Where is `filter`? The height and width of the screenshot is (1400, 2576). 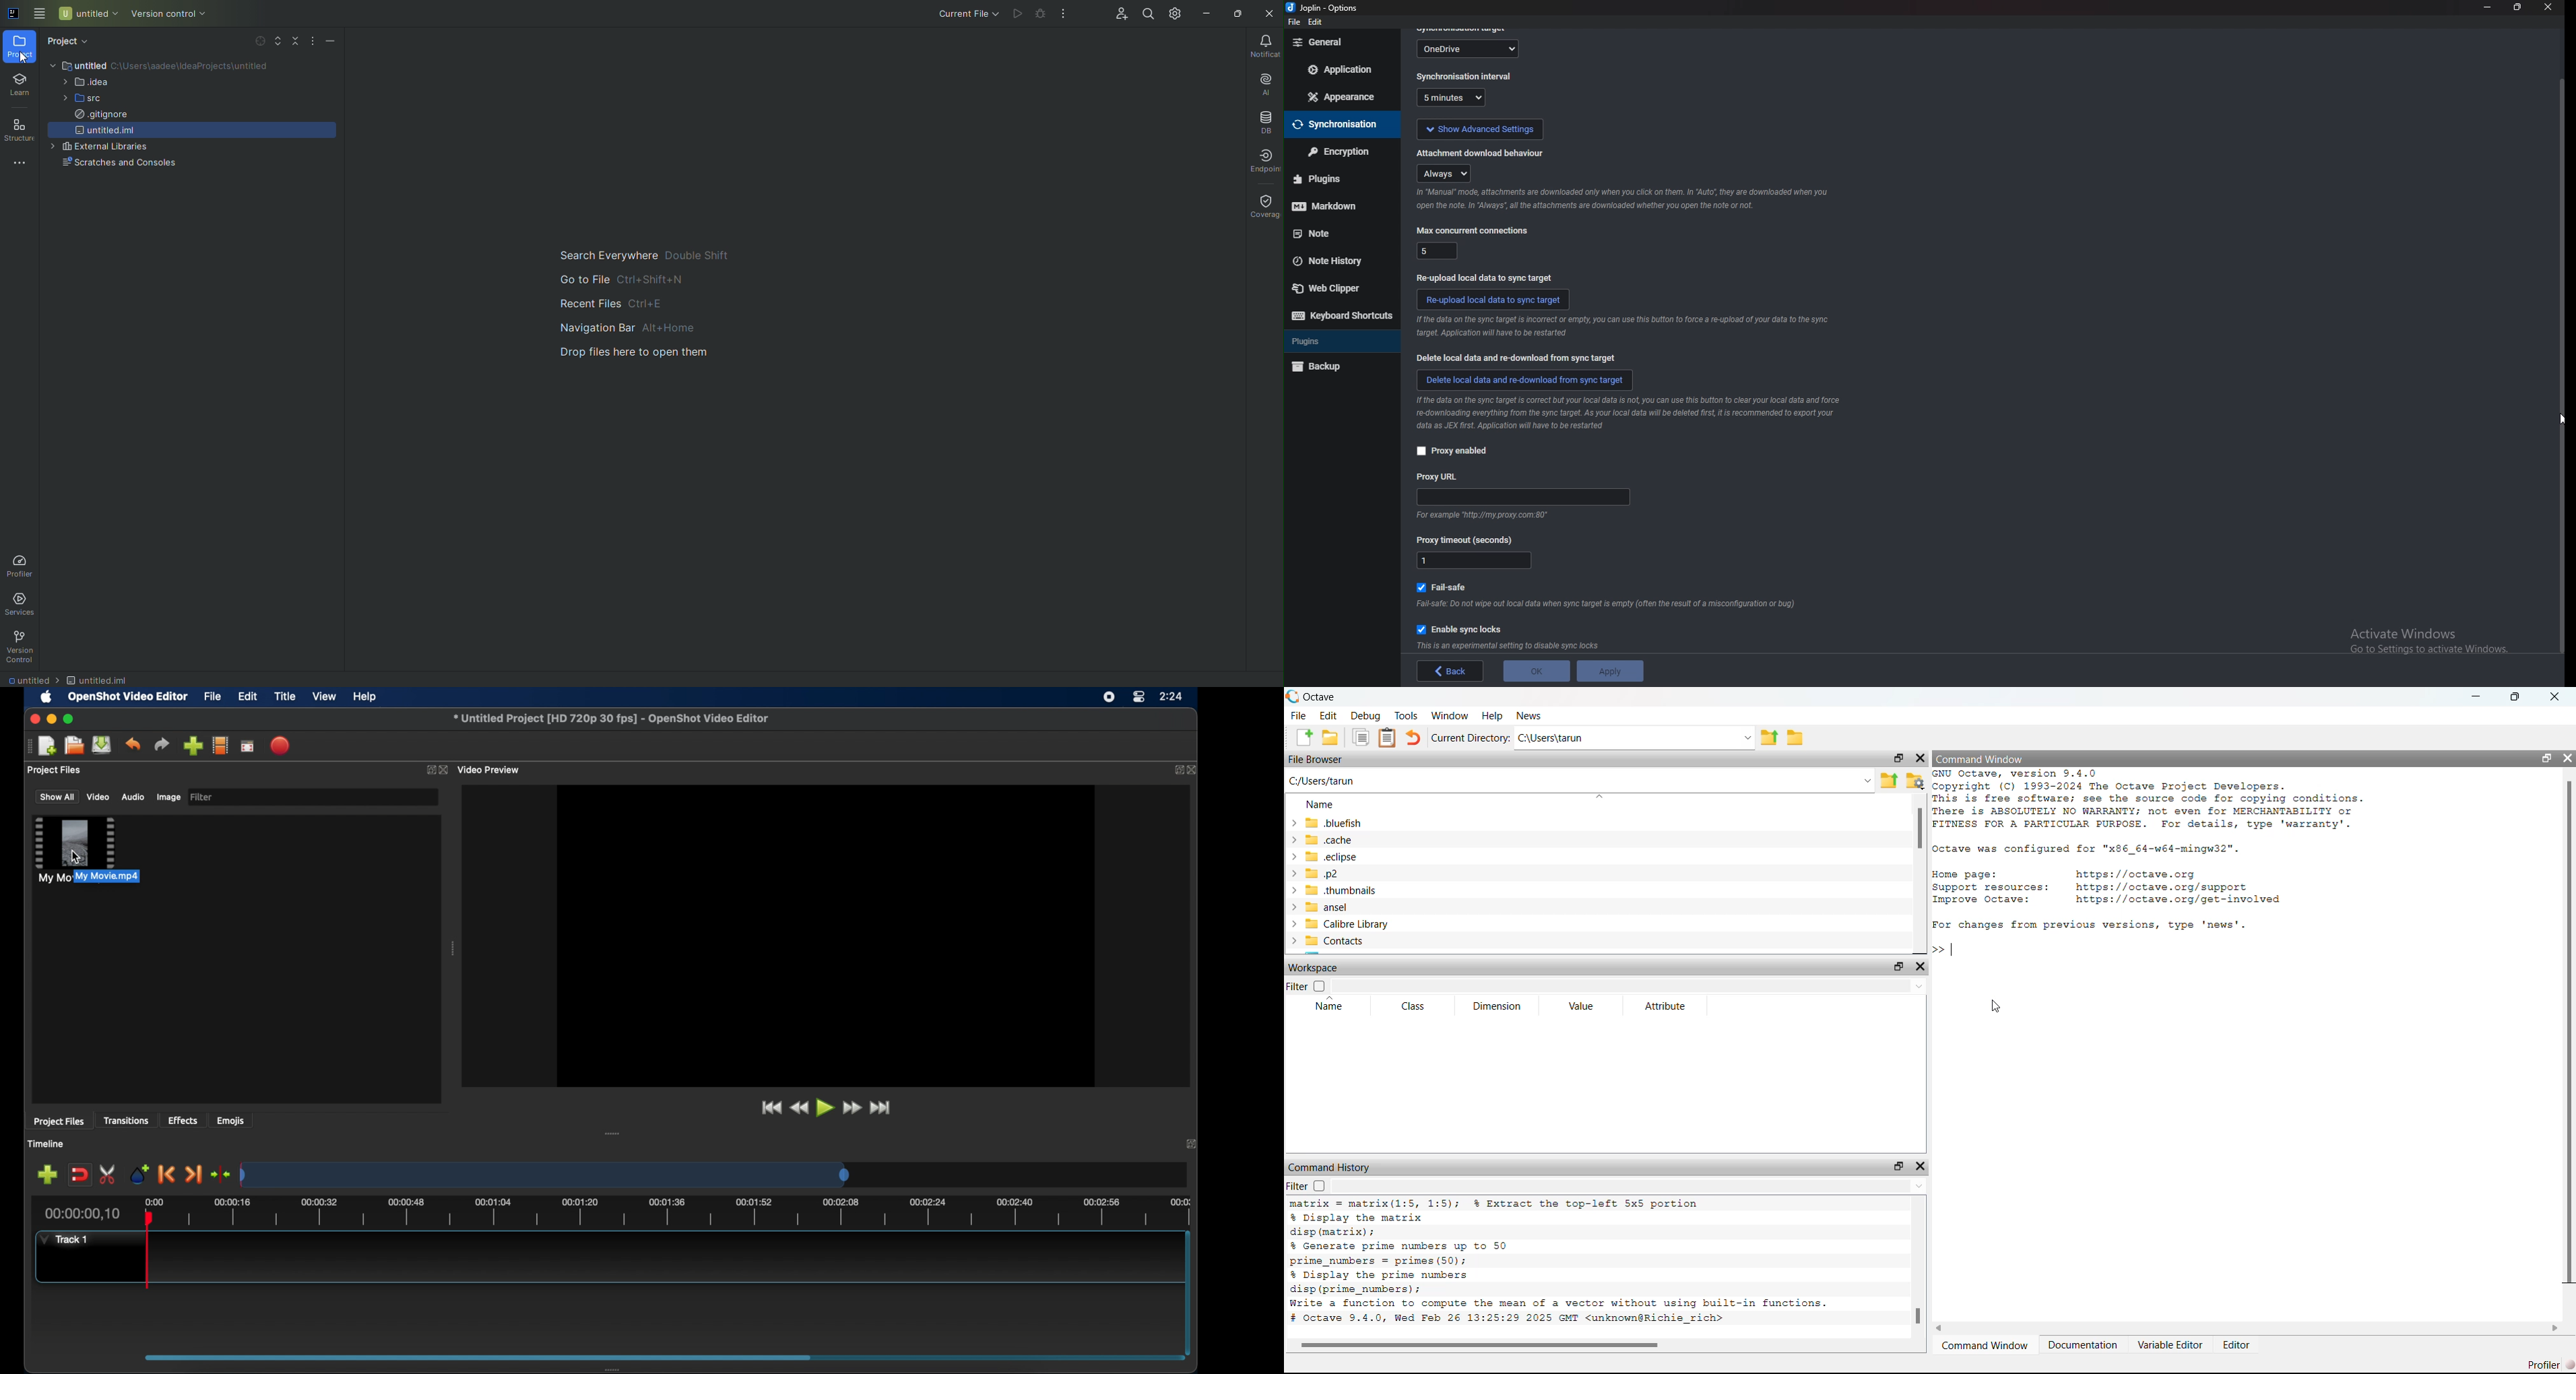 filter is located at coordinates (205, 797).